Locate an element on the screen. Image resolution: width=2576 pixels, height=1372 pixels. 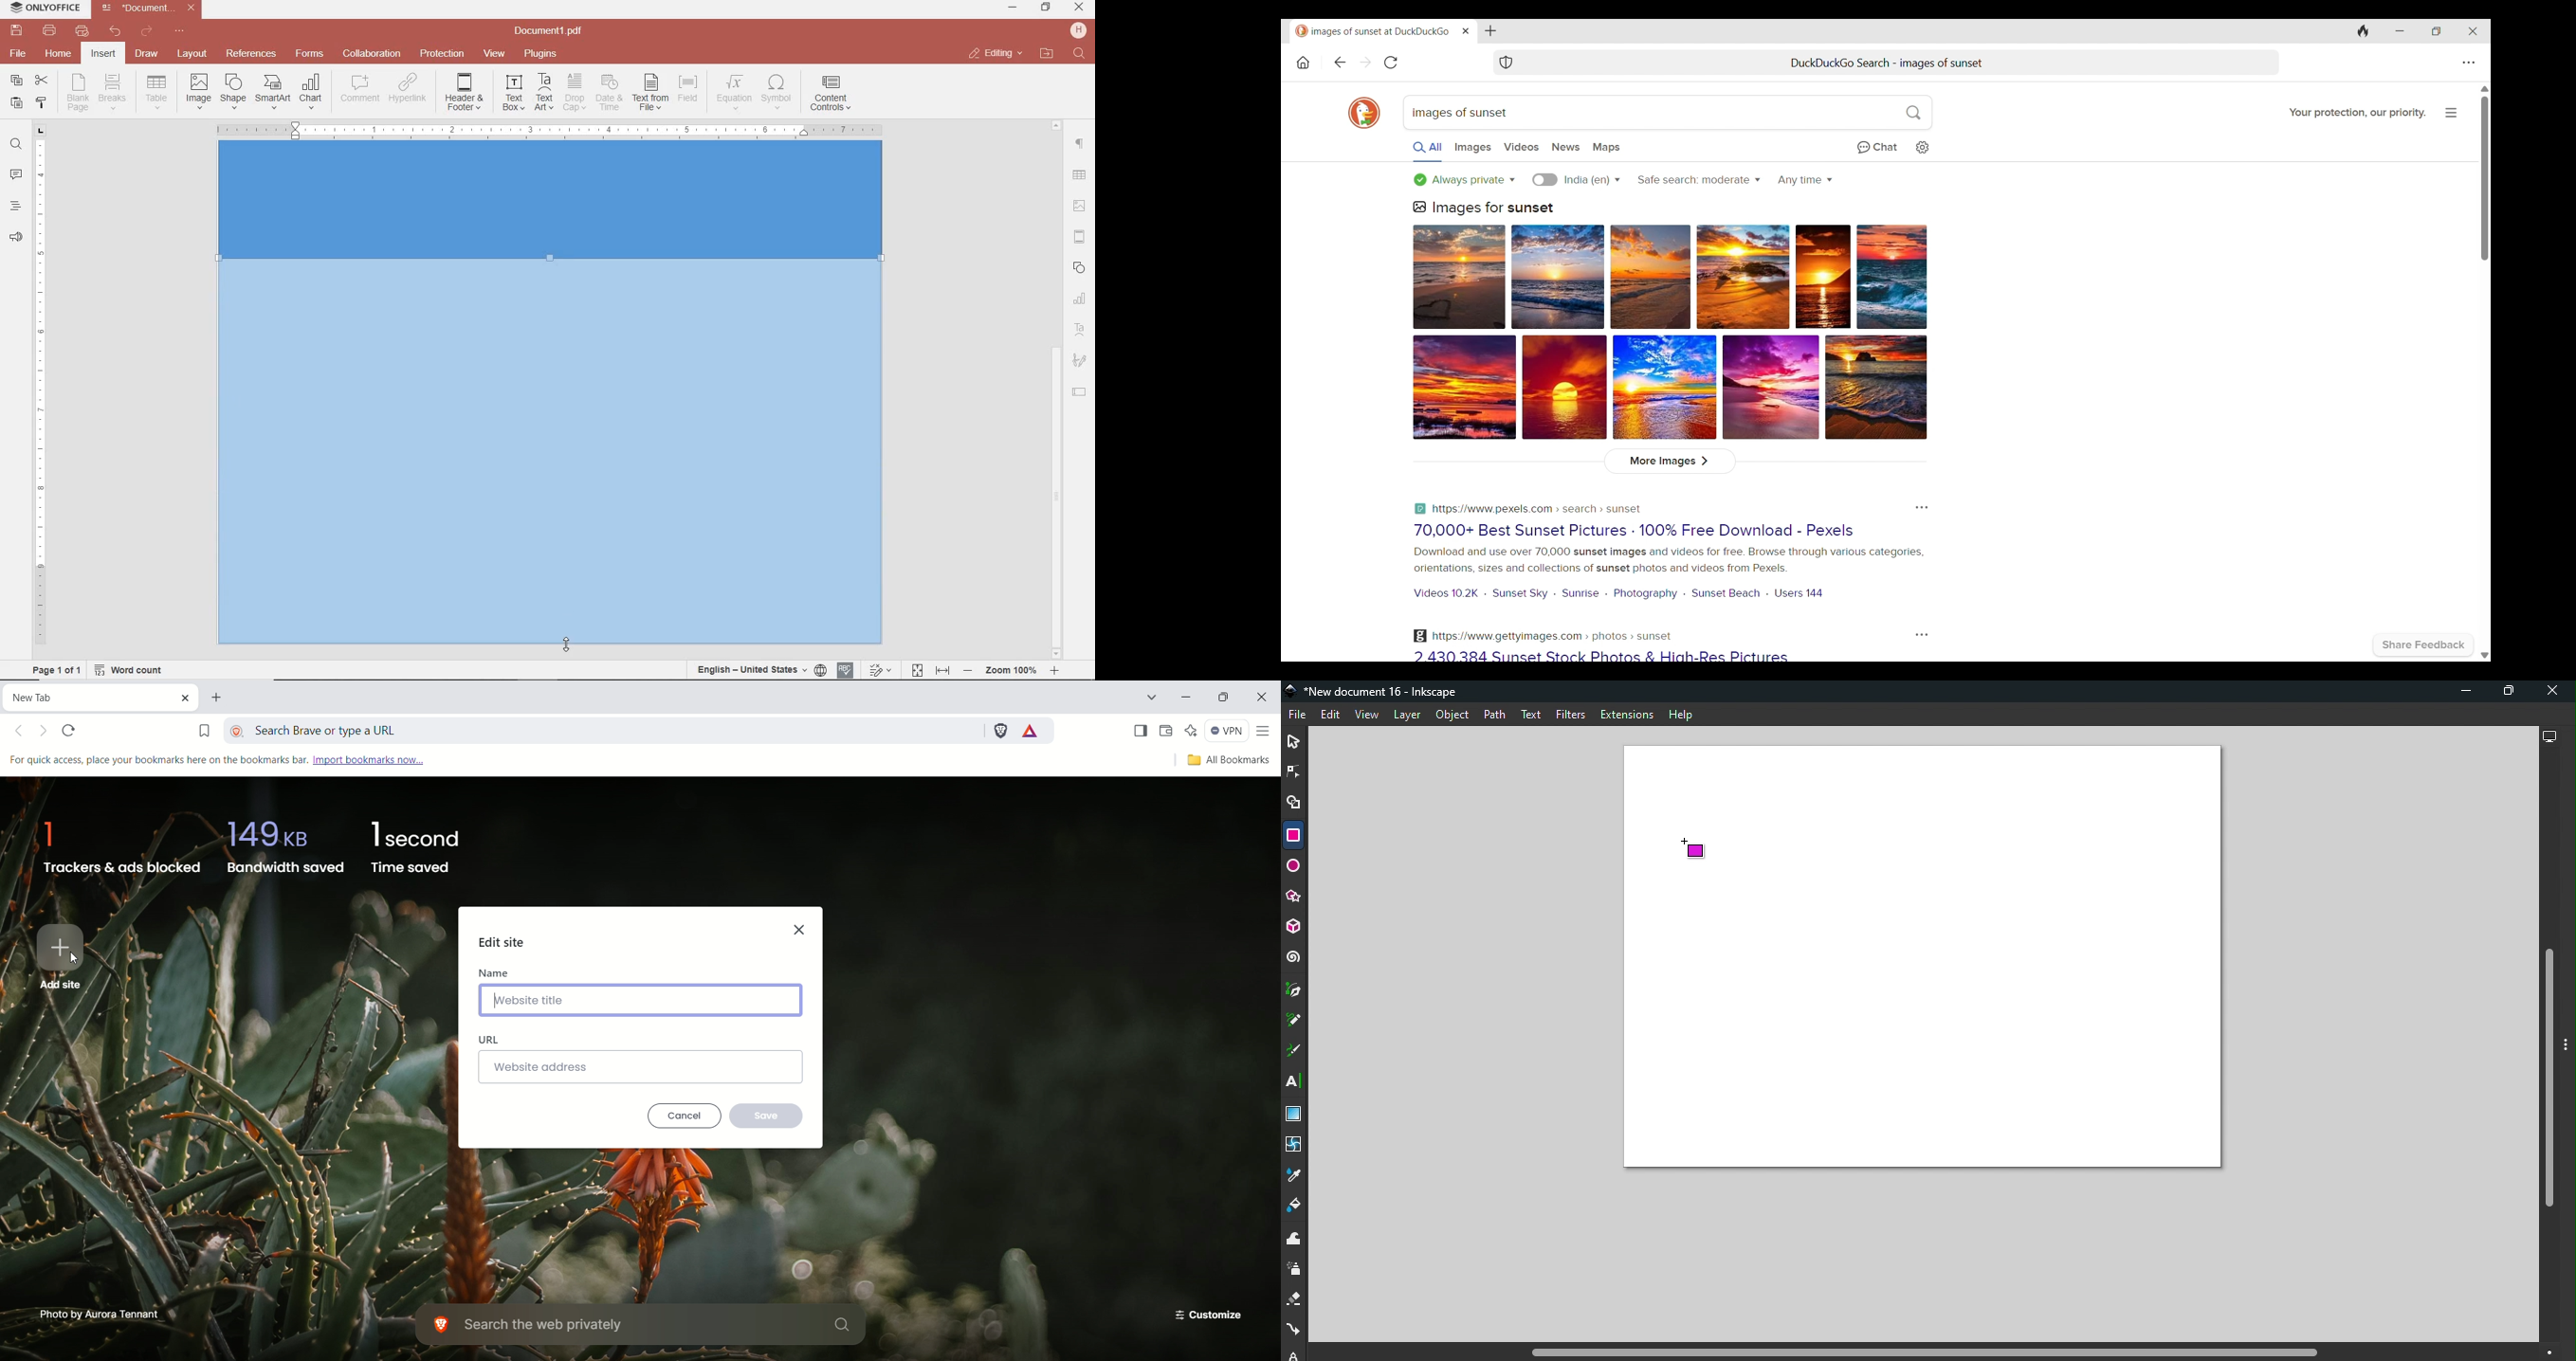
comments is located at coordinates (16, 175).